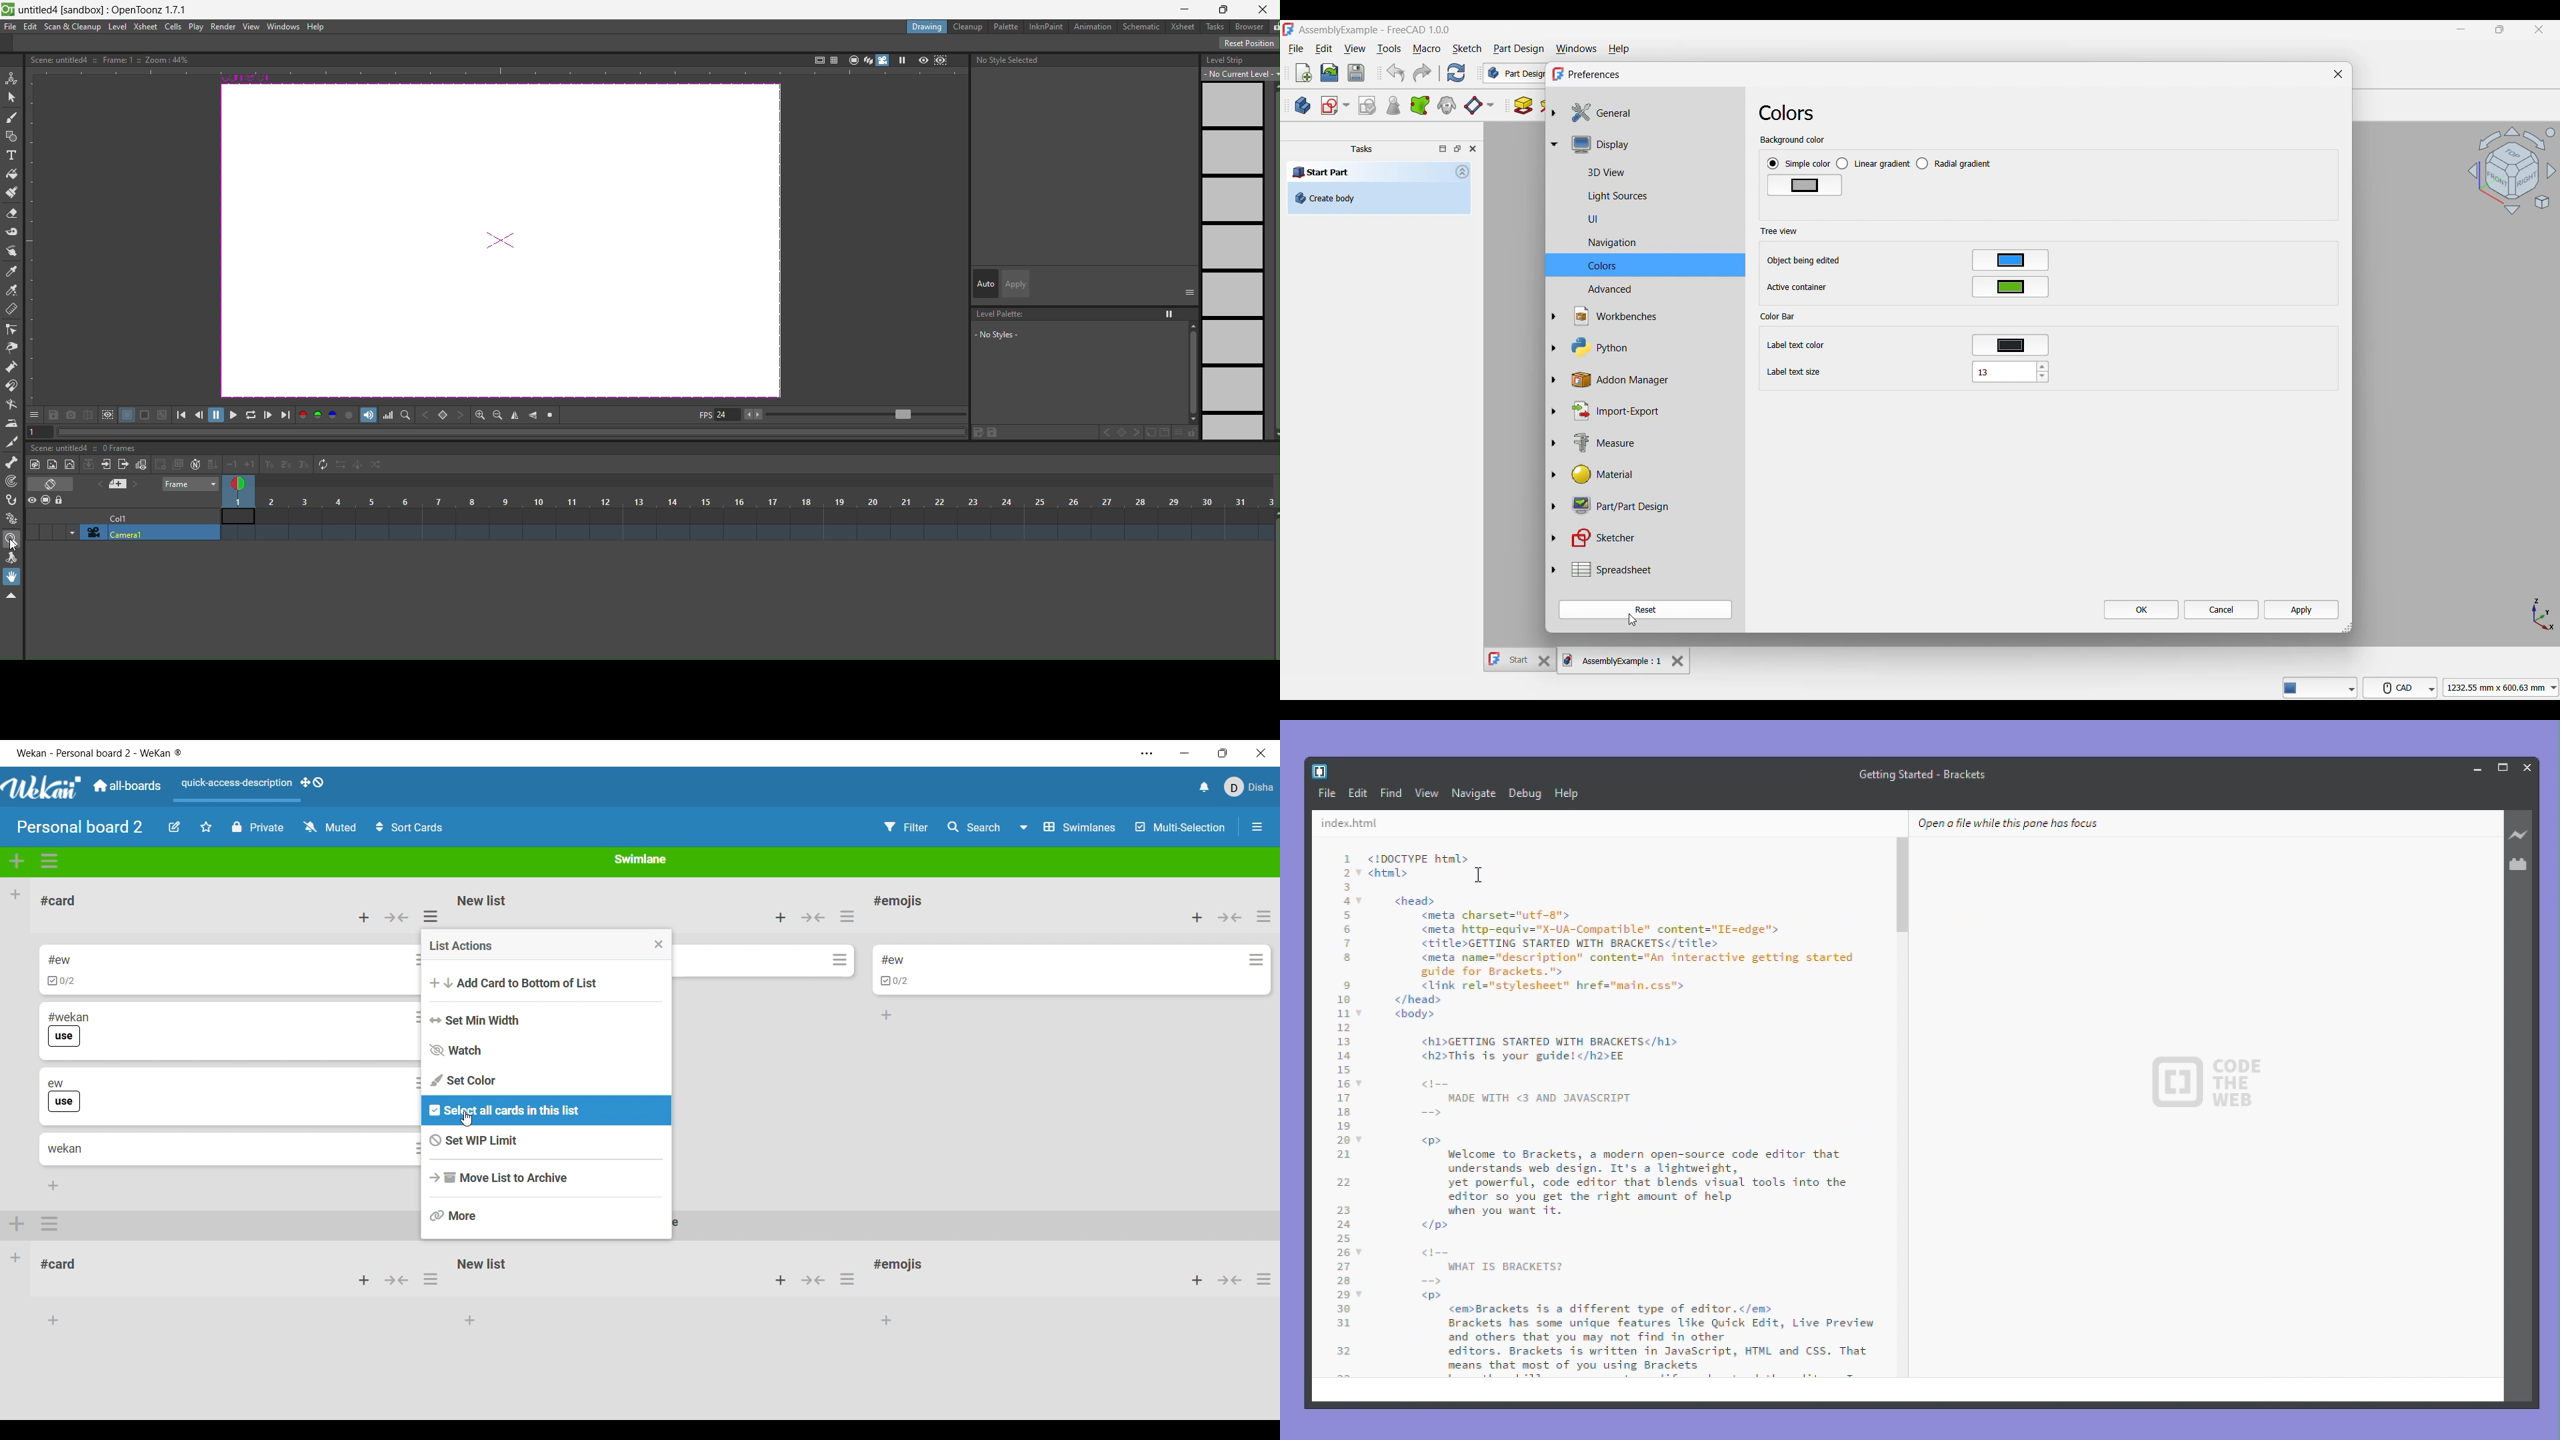  Describe the element at coordinates (1419, 105) in the screenshot. I see `Create a sub-objects shape binder` at that location.